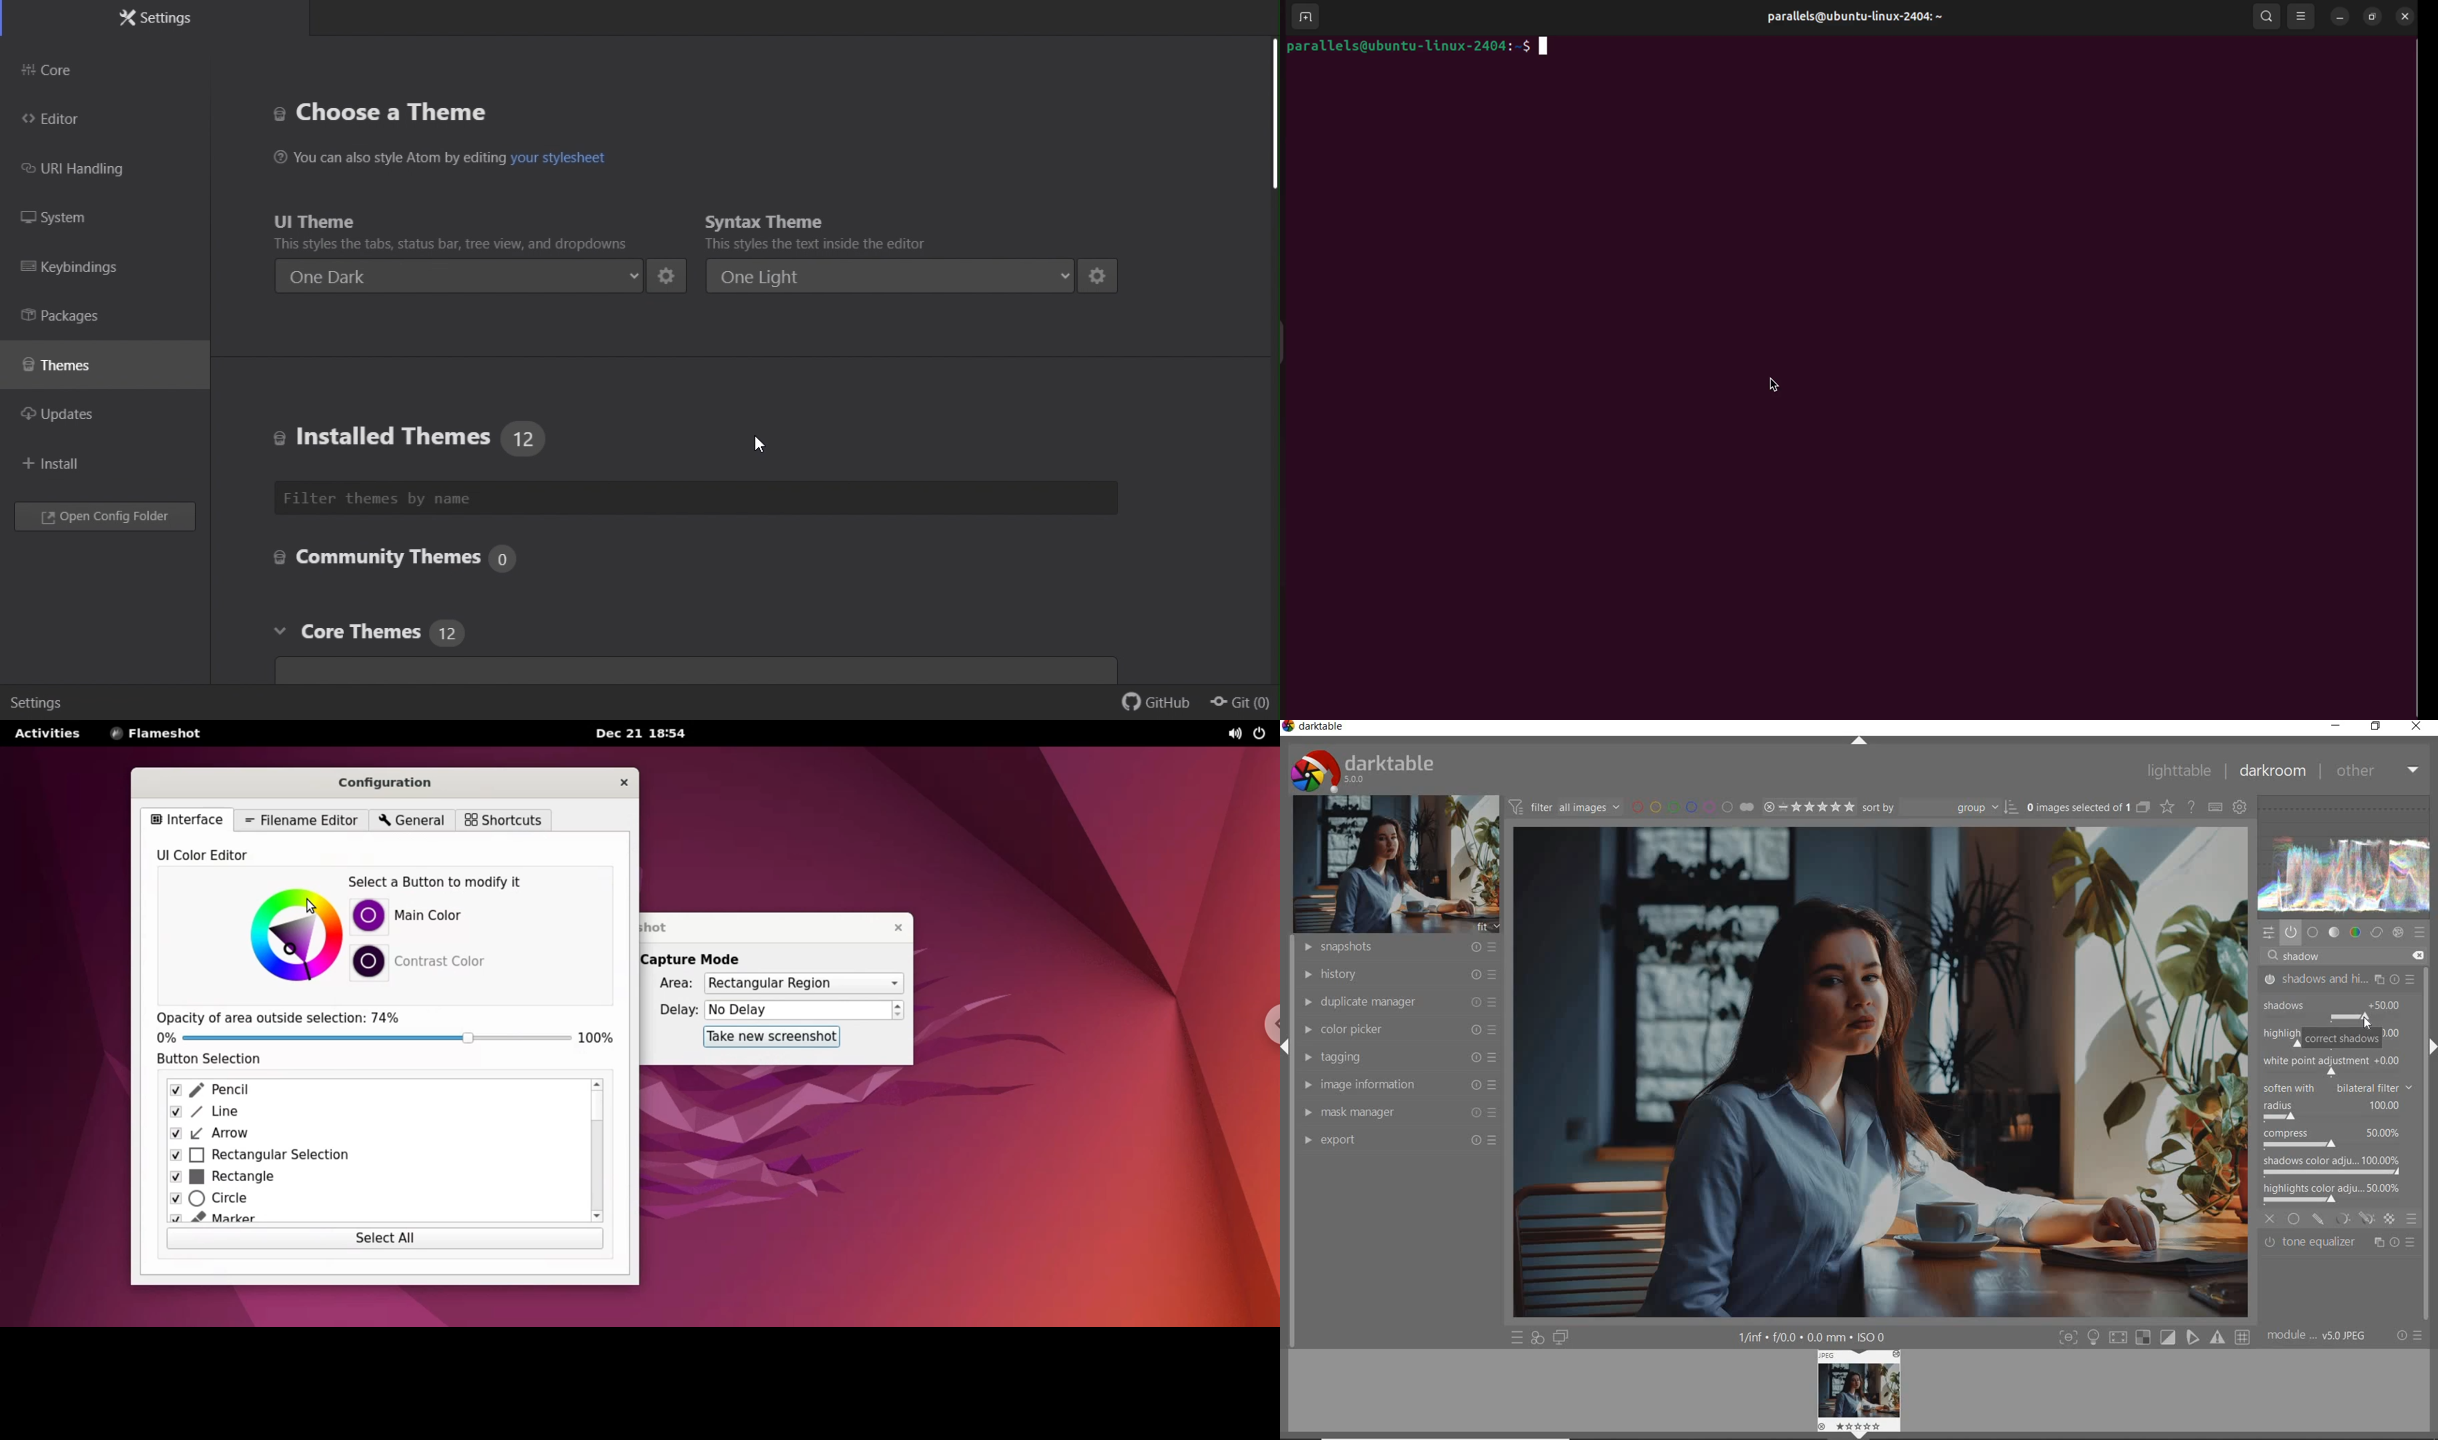 The width and height of the screenshot is (2464, 1456). I want to click on select a button to modify it, so click(443, 882).